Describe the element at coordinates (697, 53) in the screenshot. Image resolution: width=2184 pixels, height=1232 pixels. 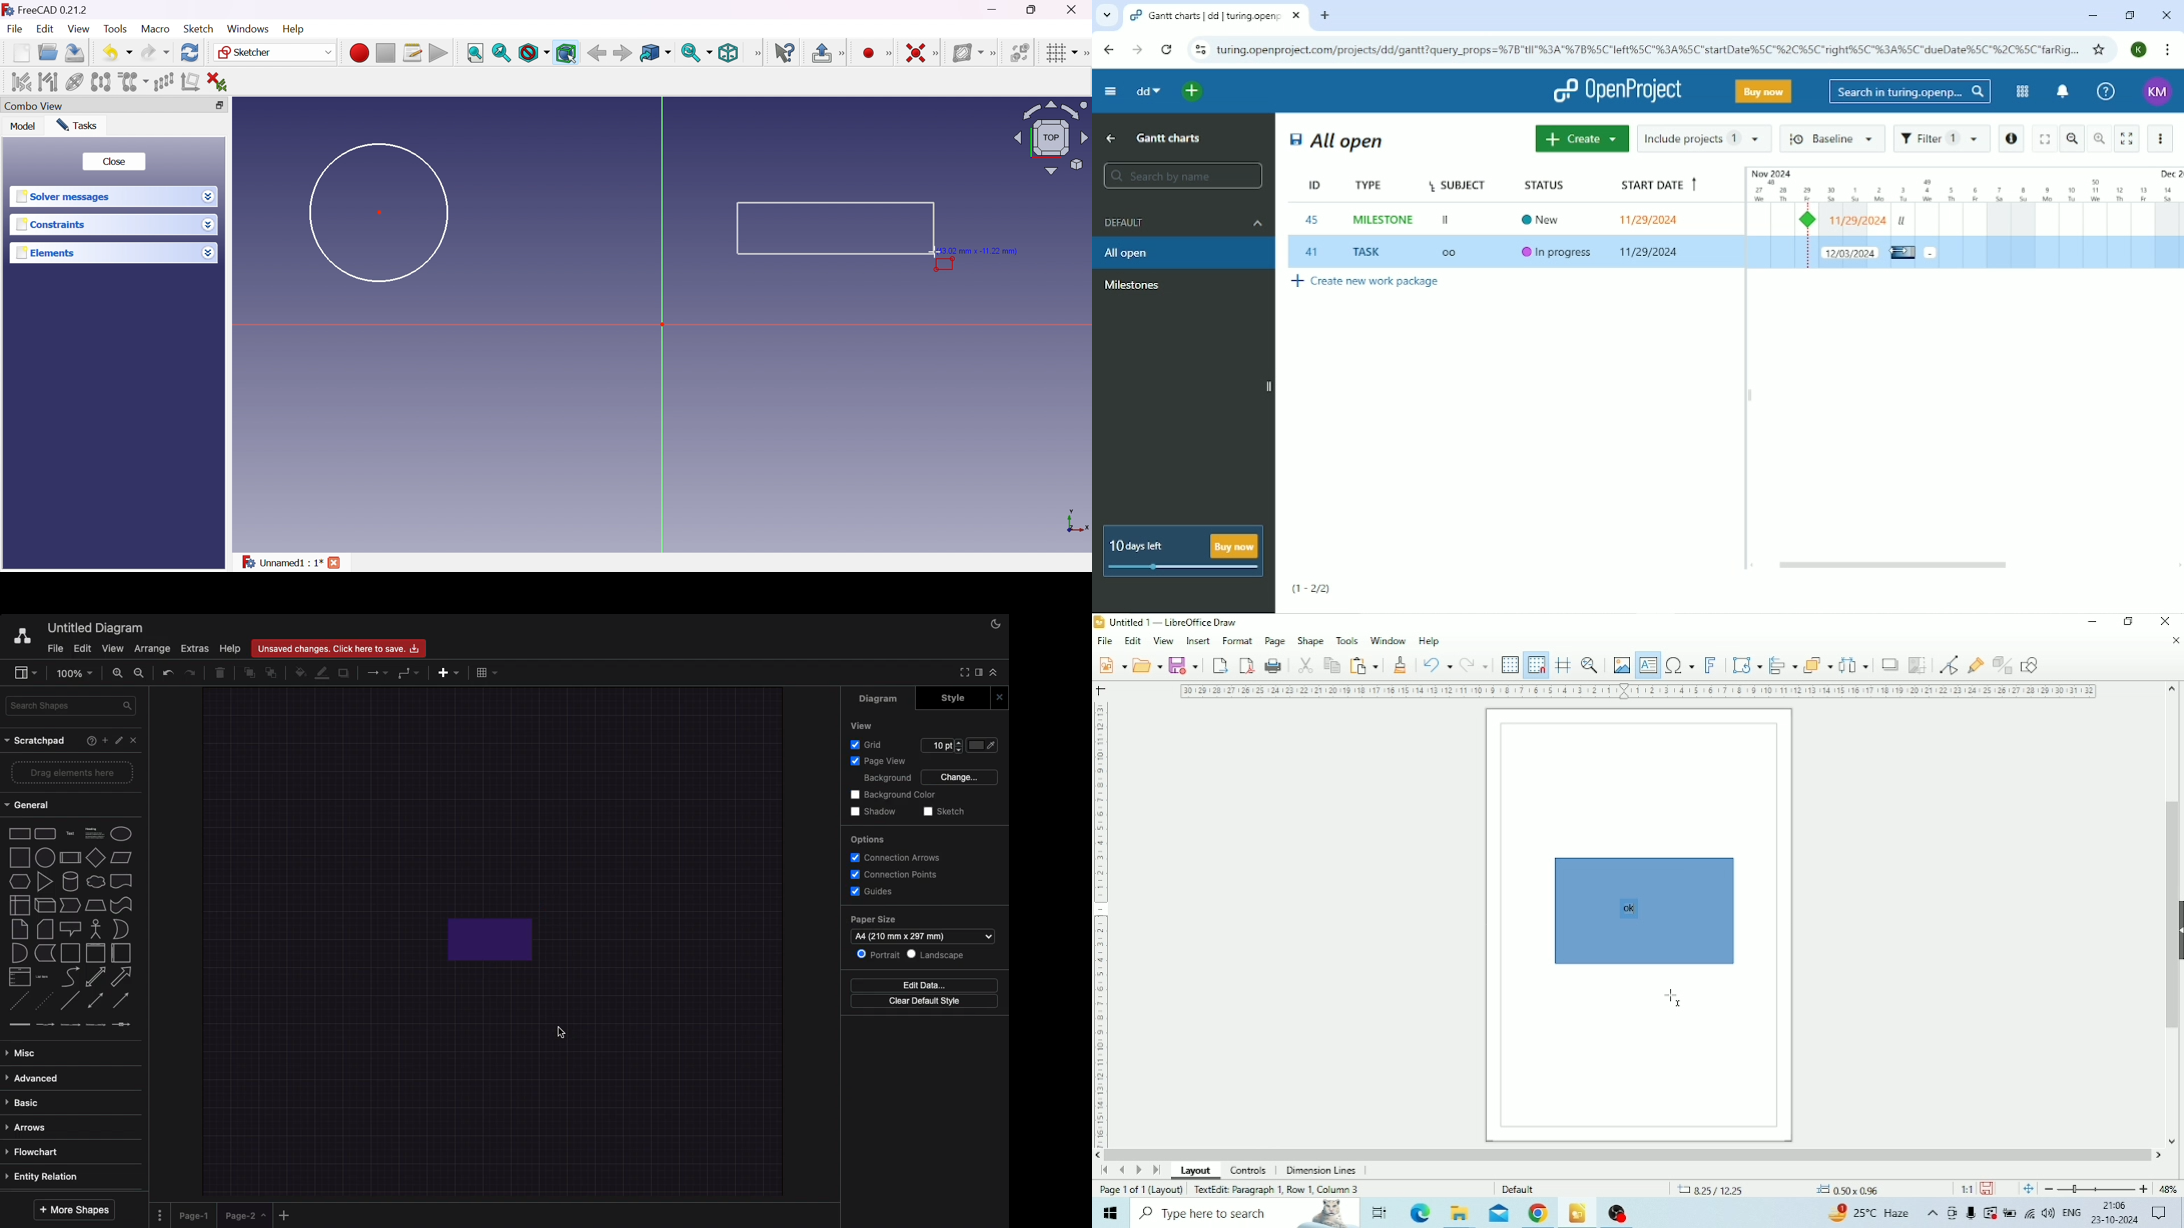
I see `` at that location.